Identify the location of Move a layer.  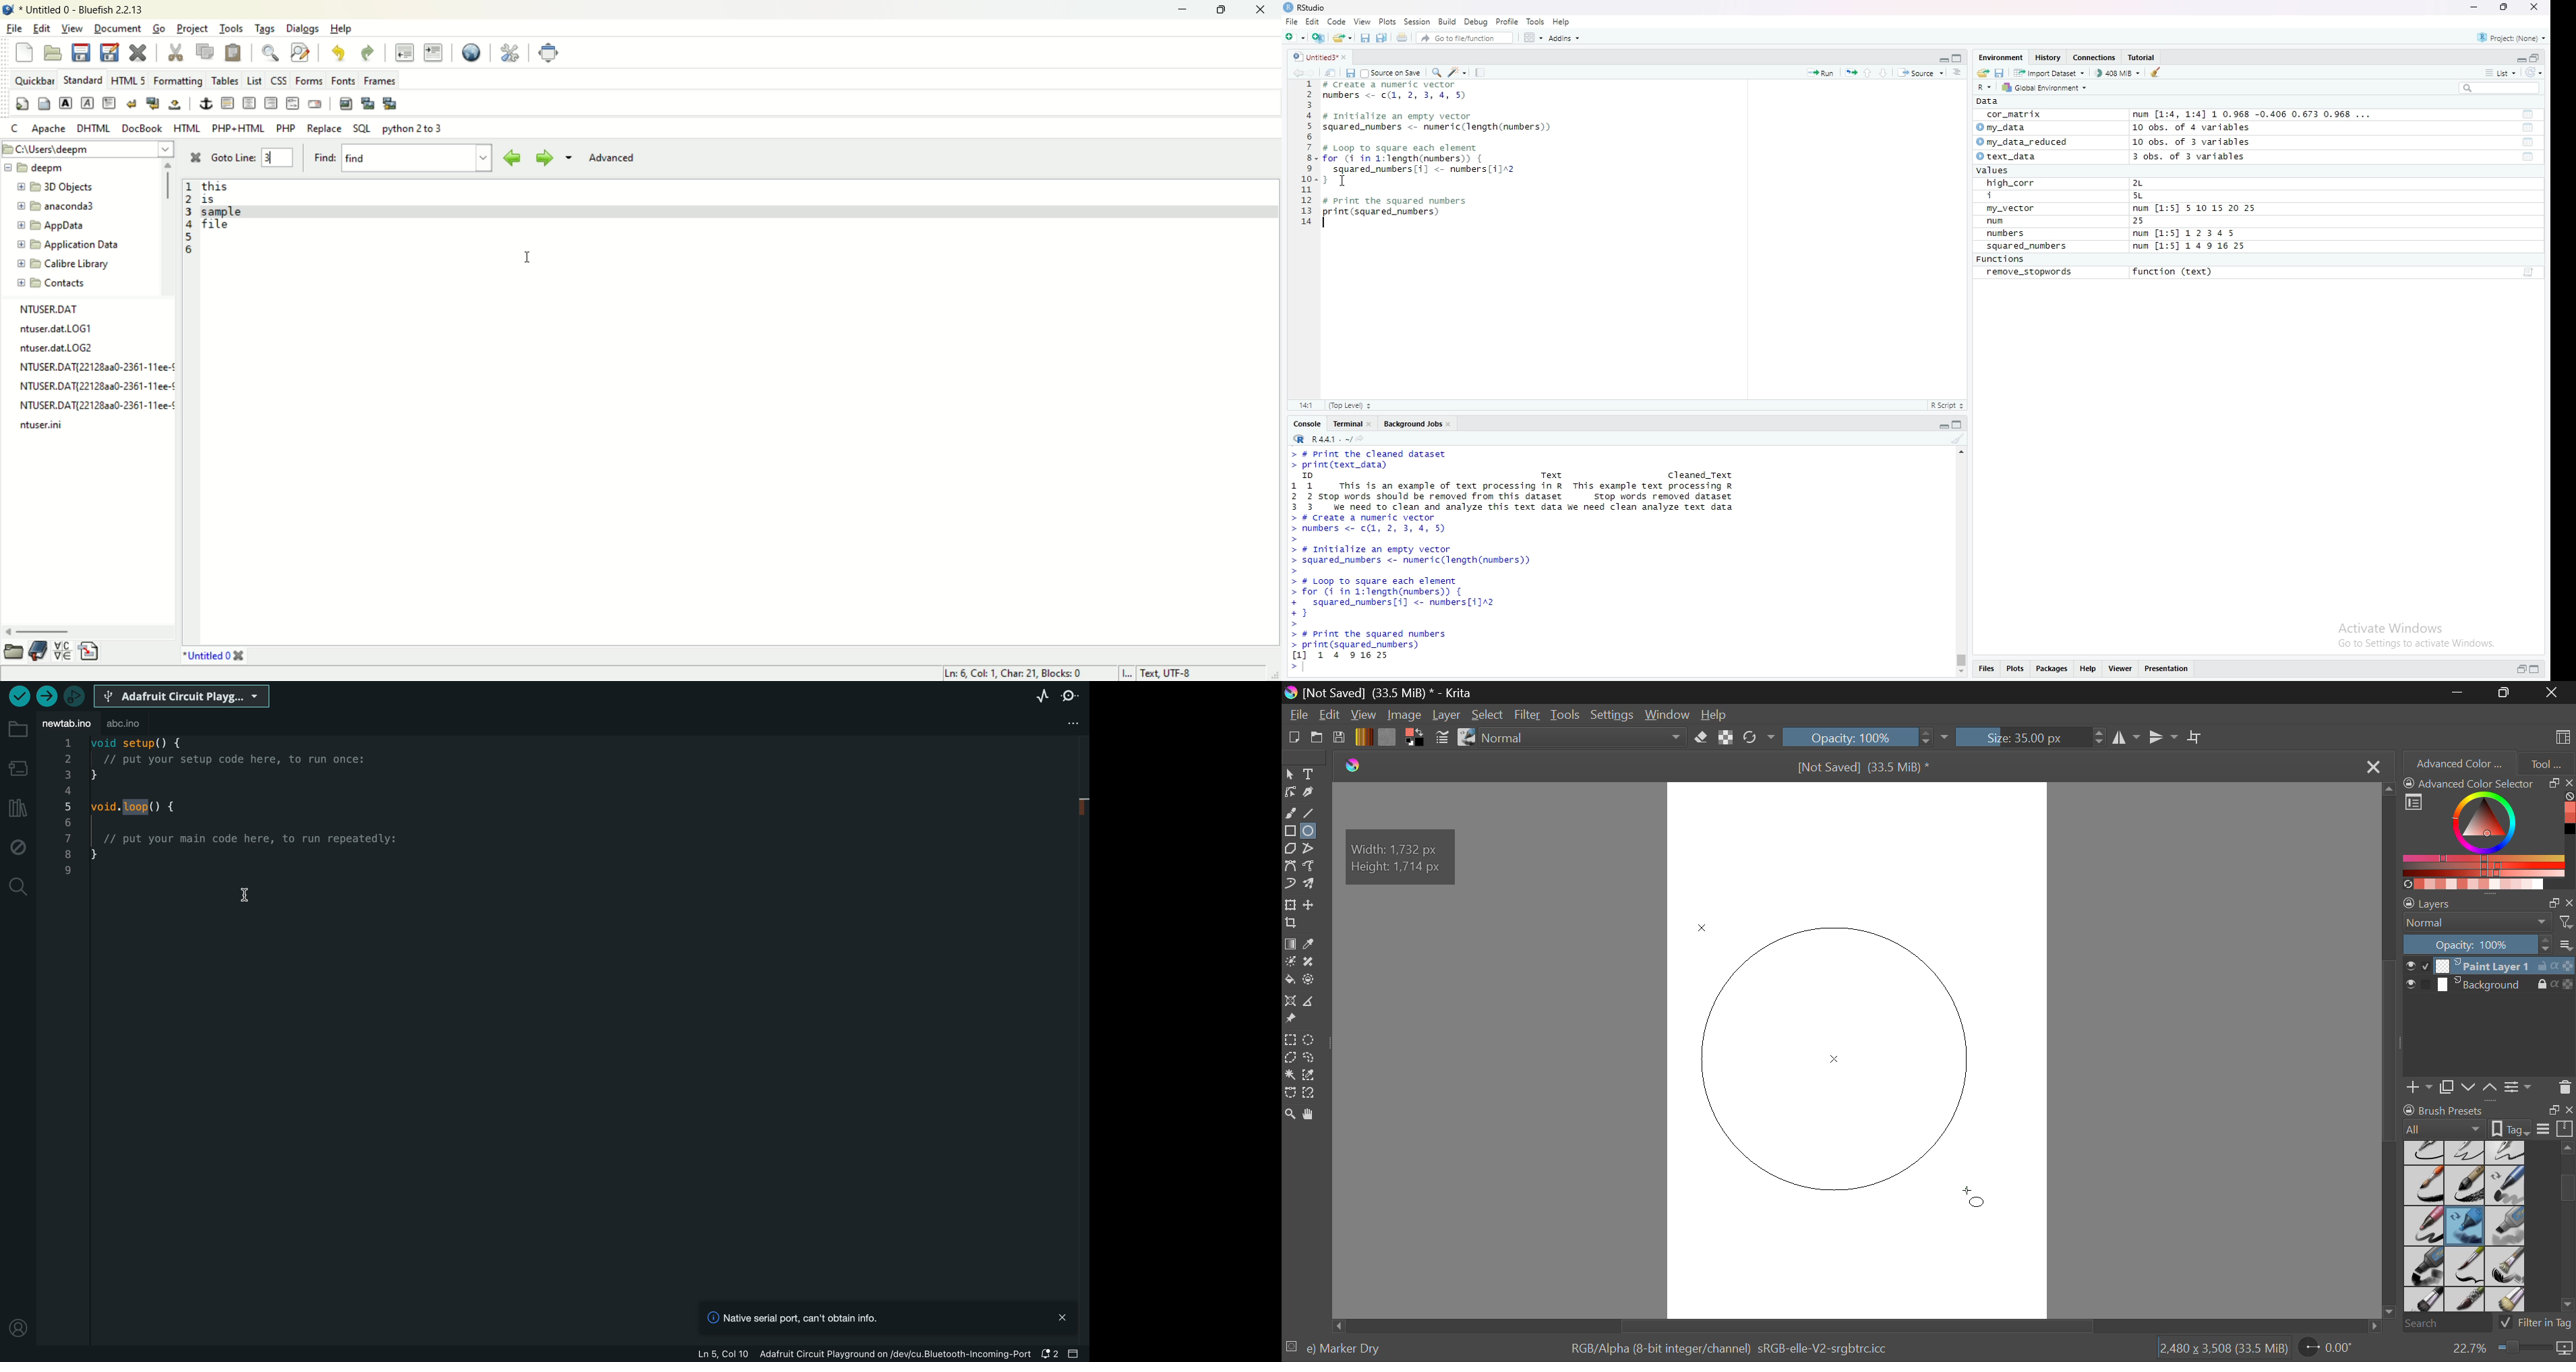
(1311, 905).